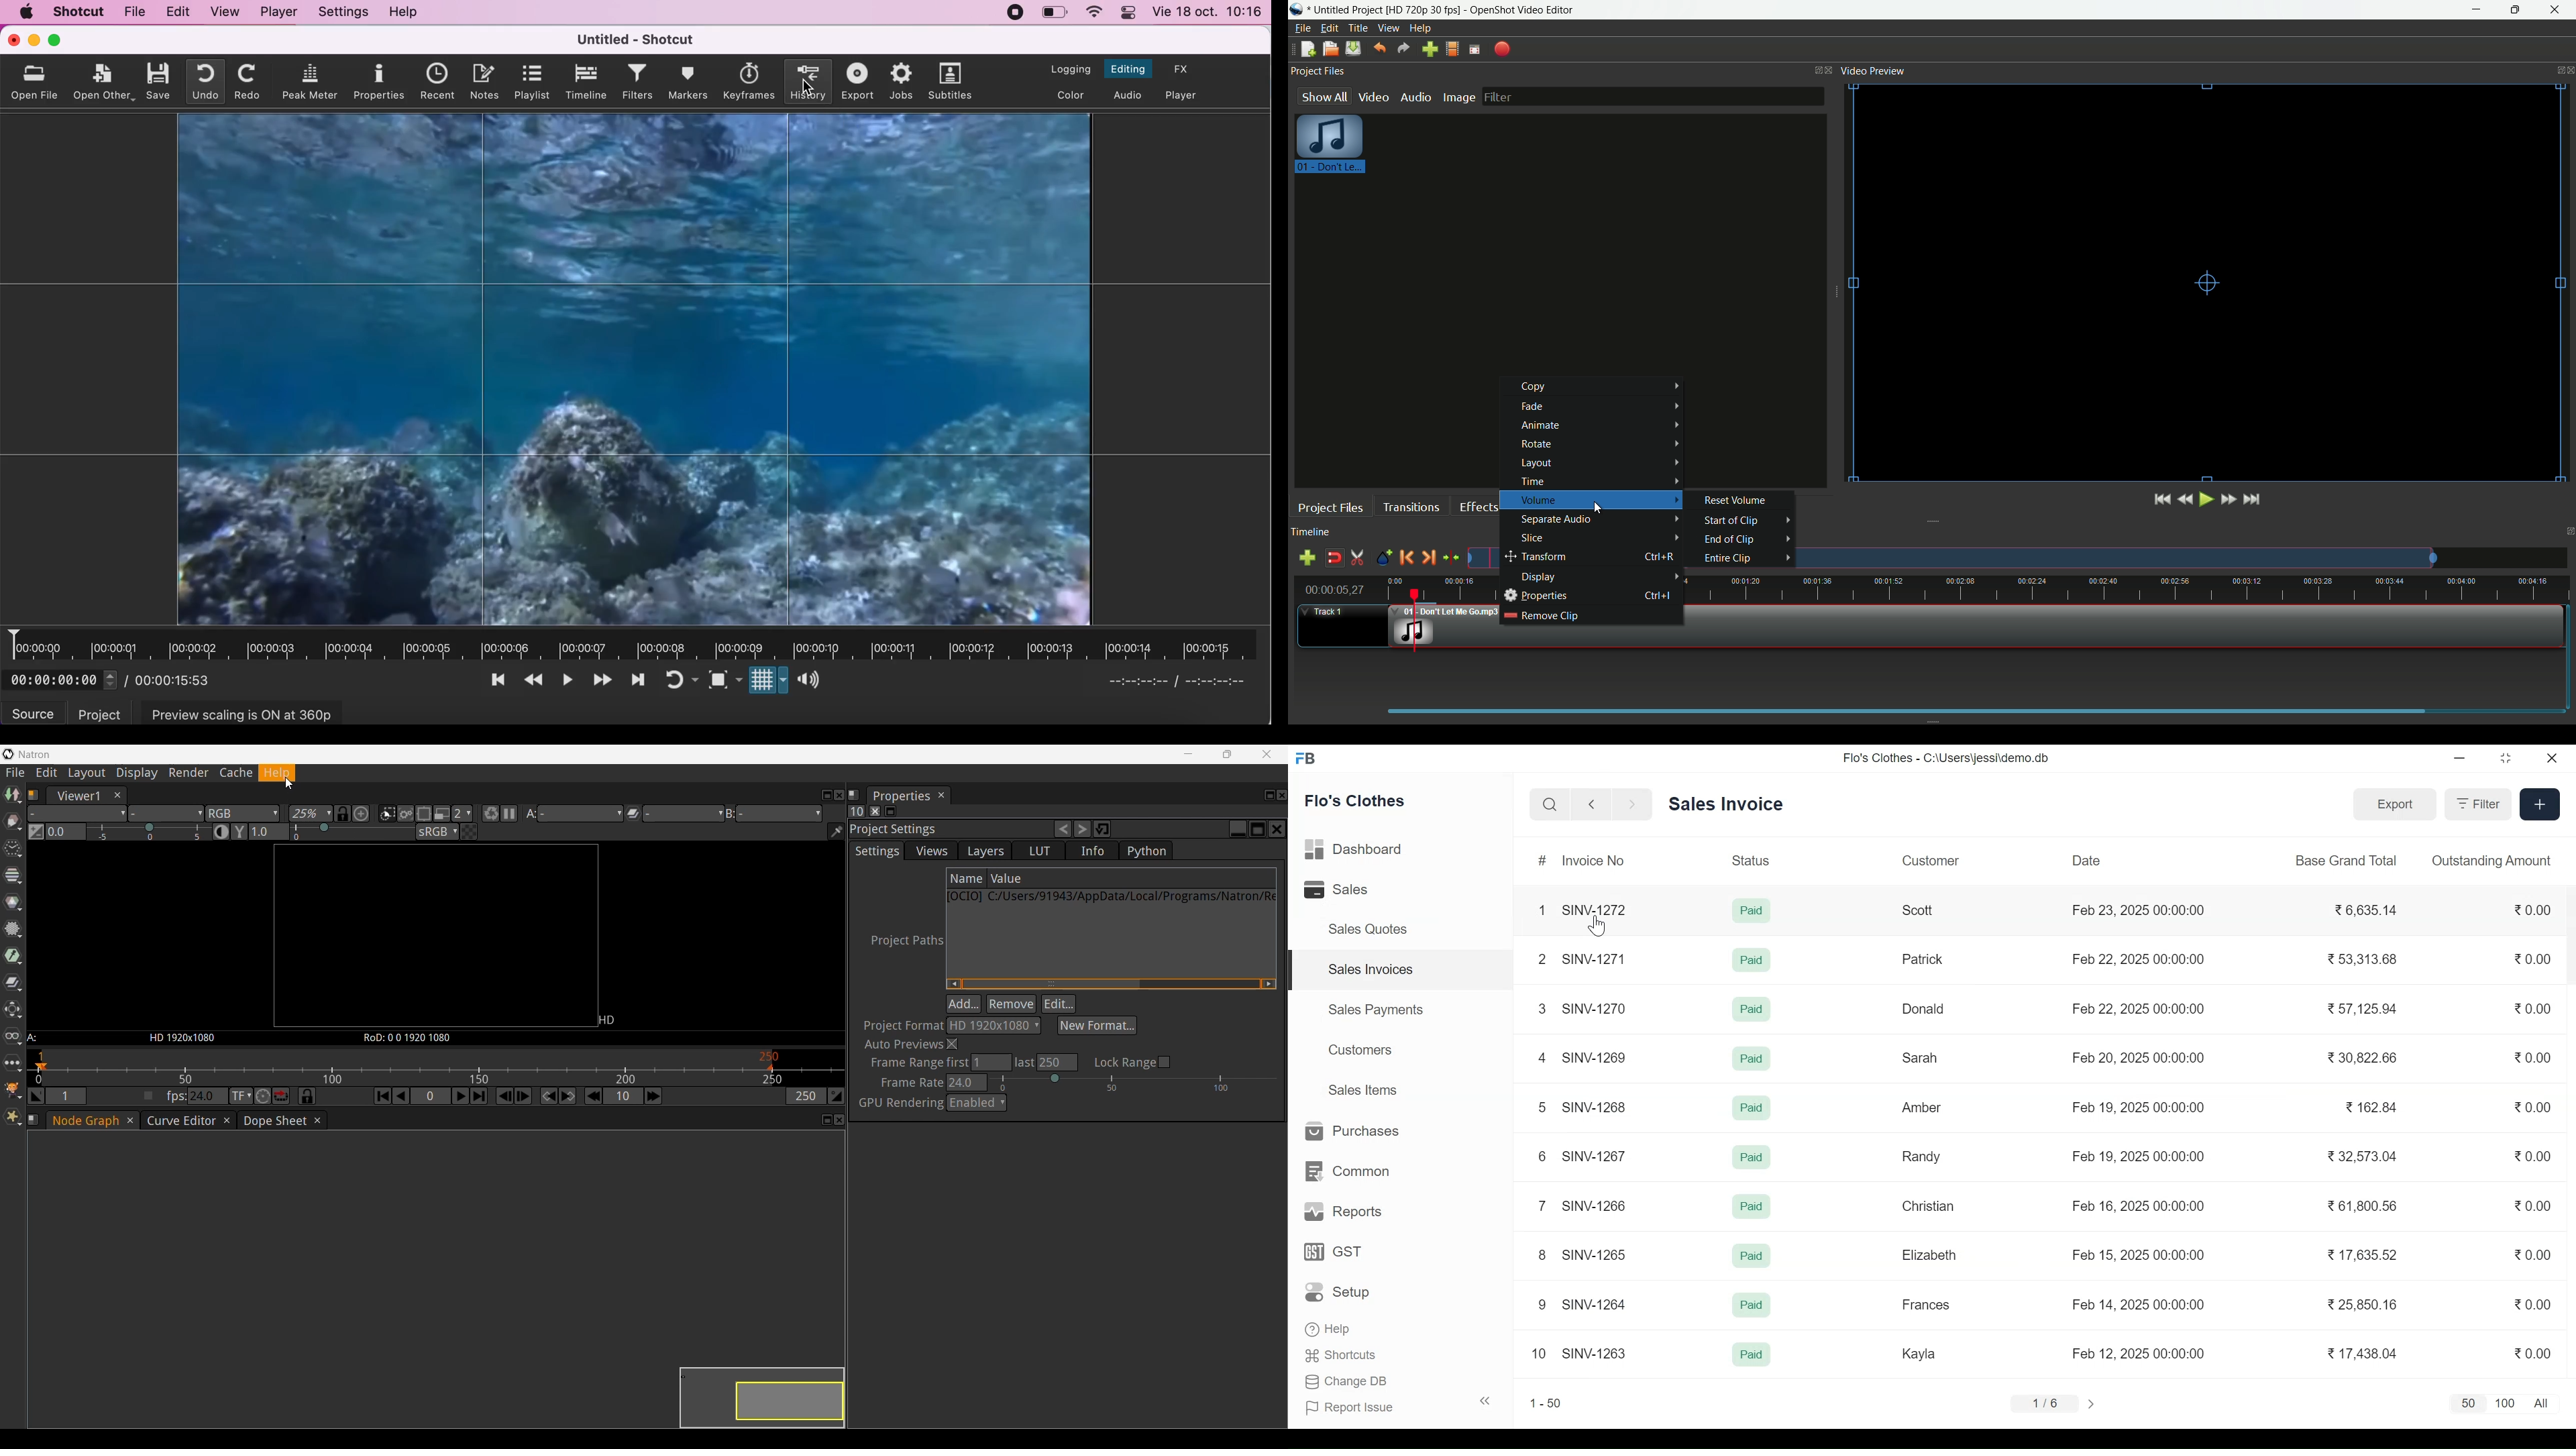  What do you see at coordinates (1132, 1063) in the screenshot?
I see `Lock range` at bounding box center [1132, 1063].